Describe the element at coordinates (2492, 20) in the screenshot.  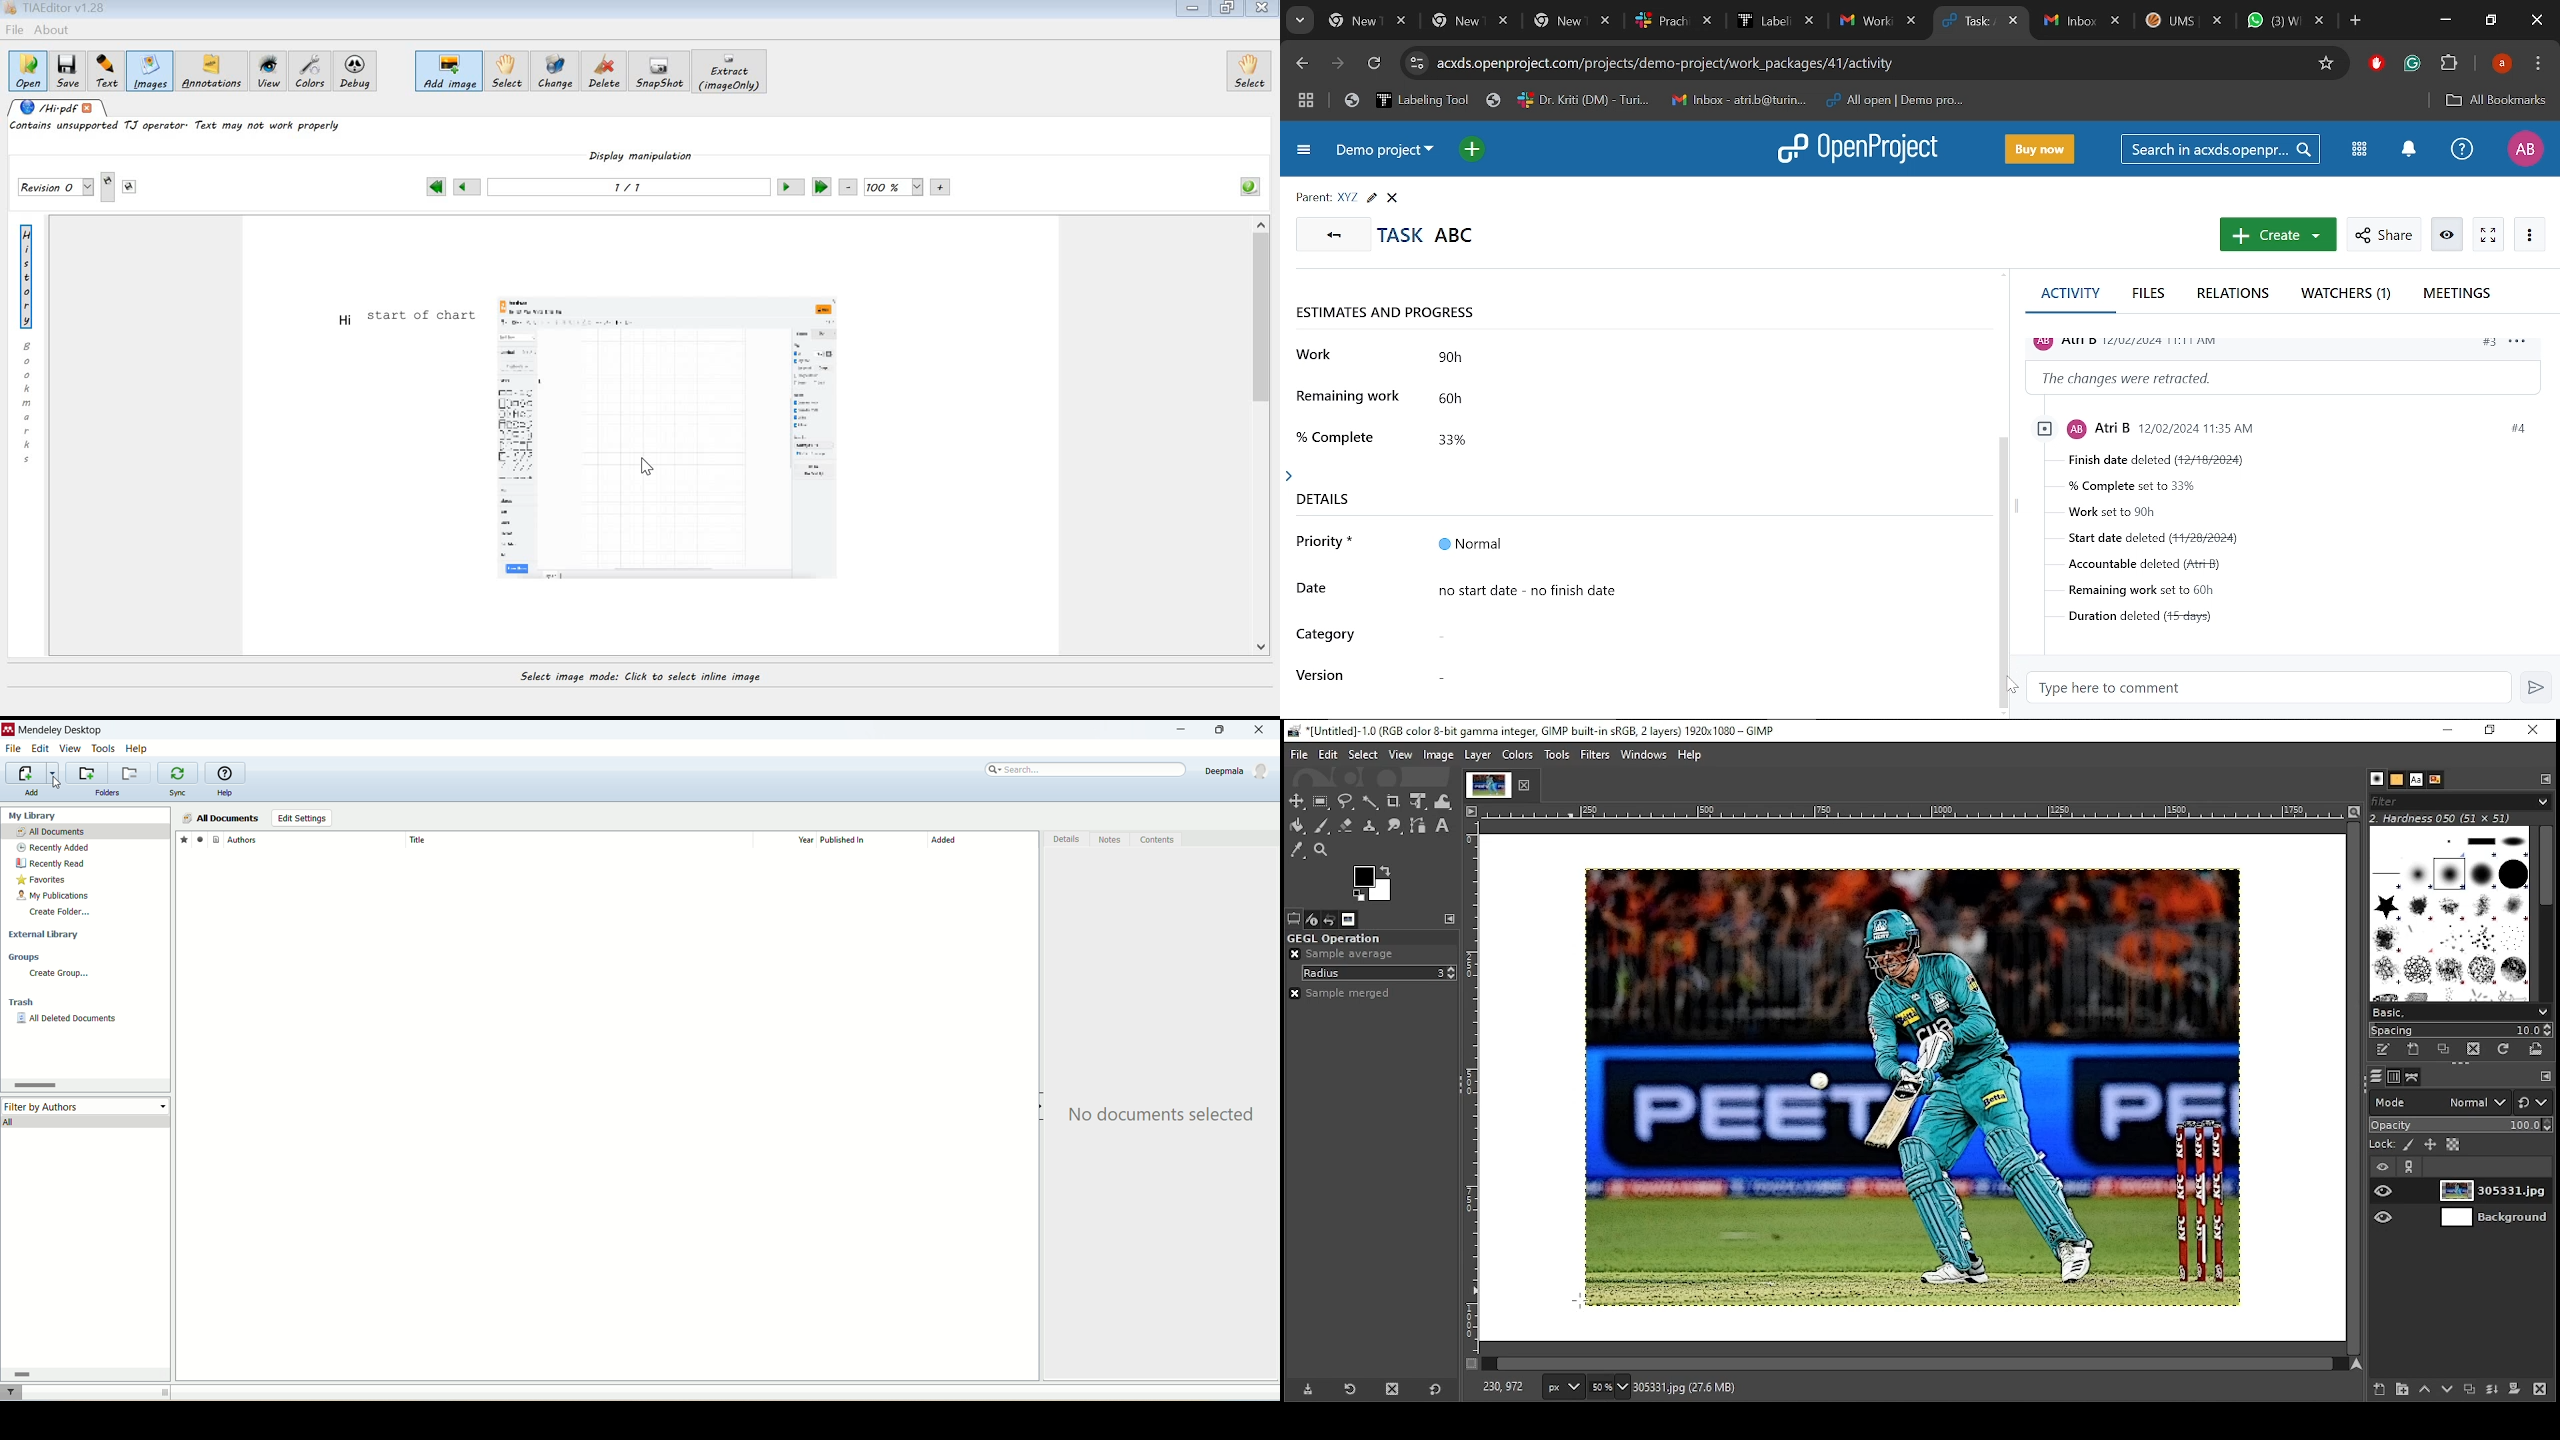
I see `Restore down` at that location.